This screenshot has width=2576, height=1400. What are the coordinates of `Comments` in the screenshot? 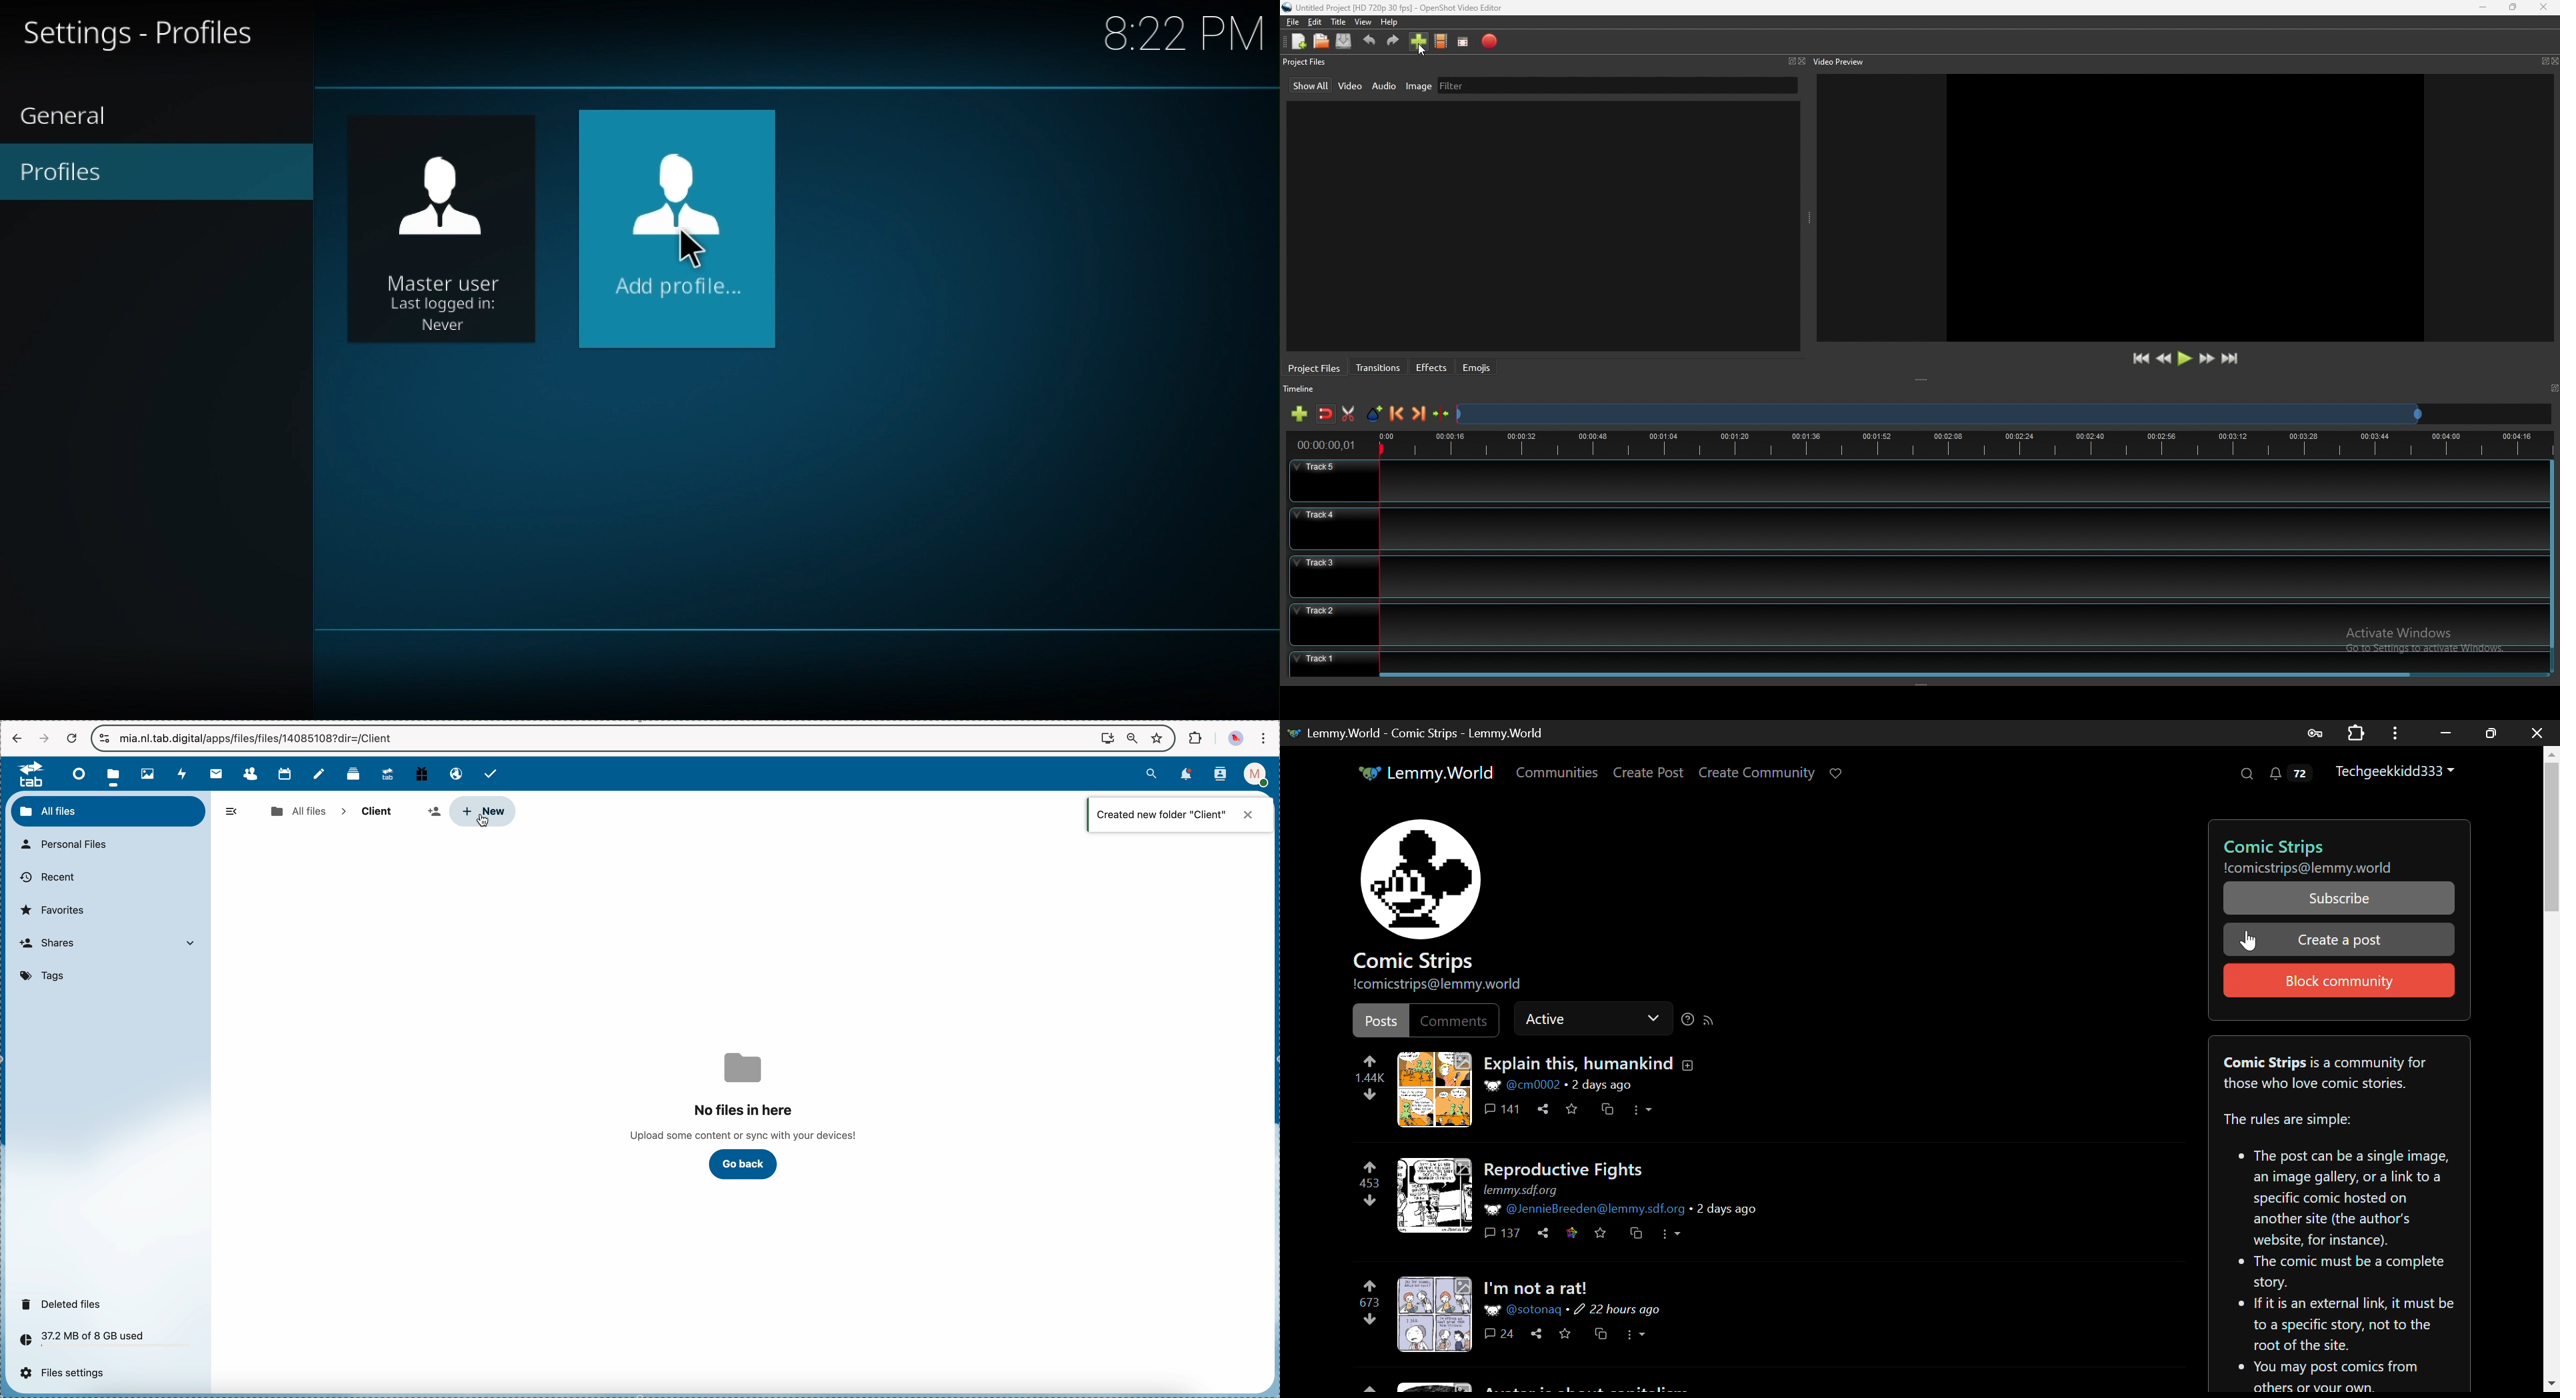 It's located at (1504, 1233).